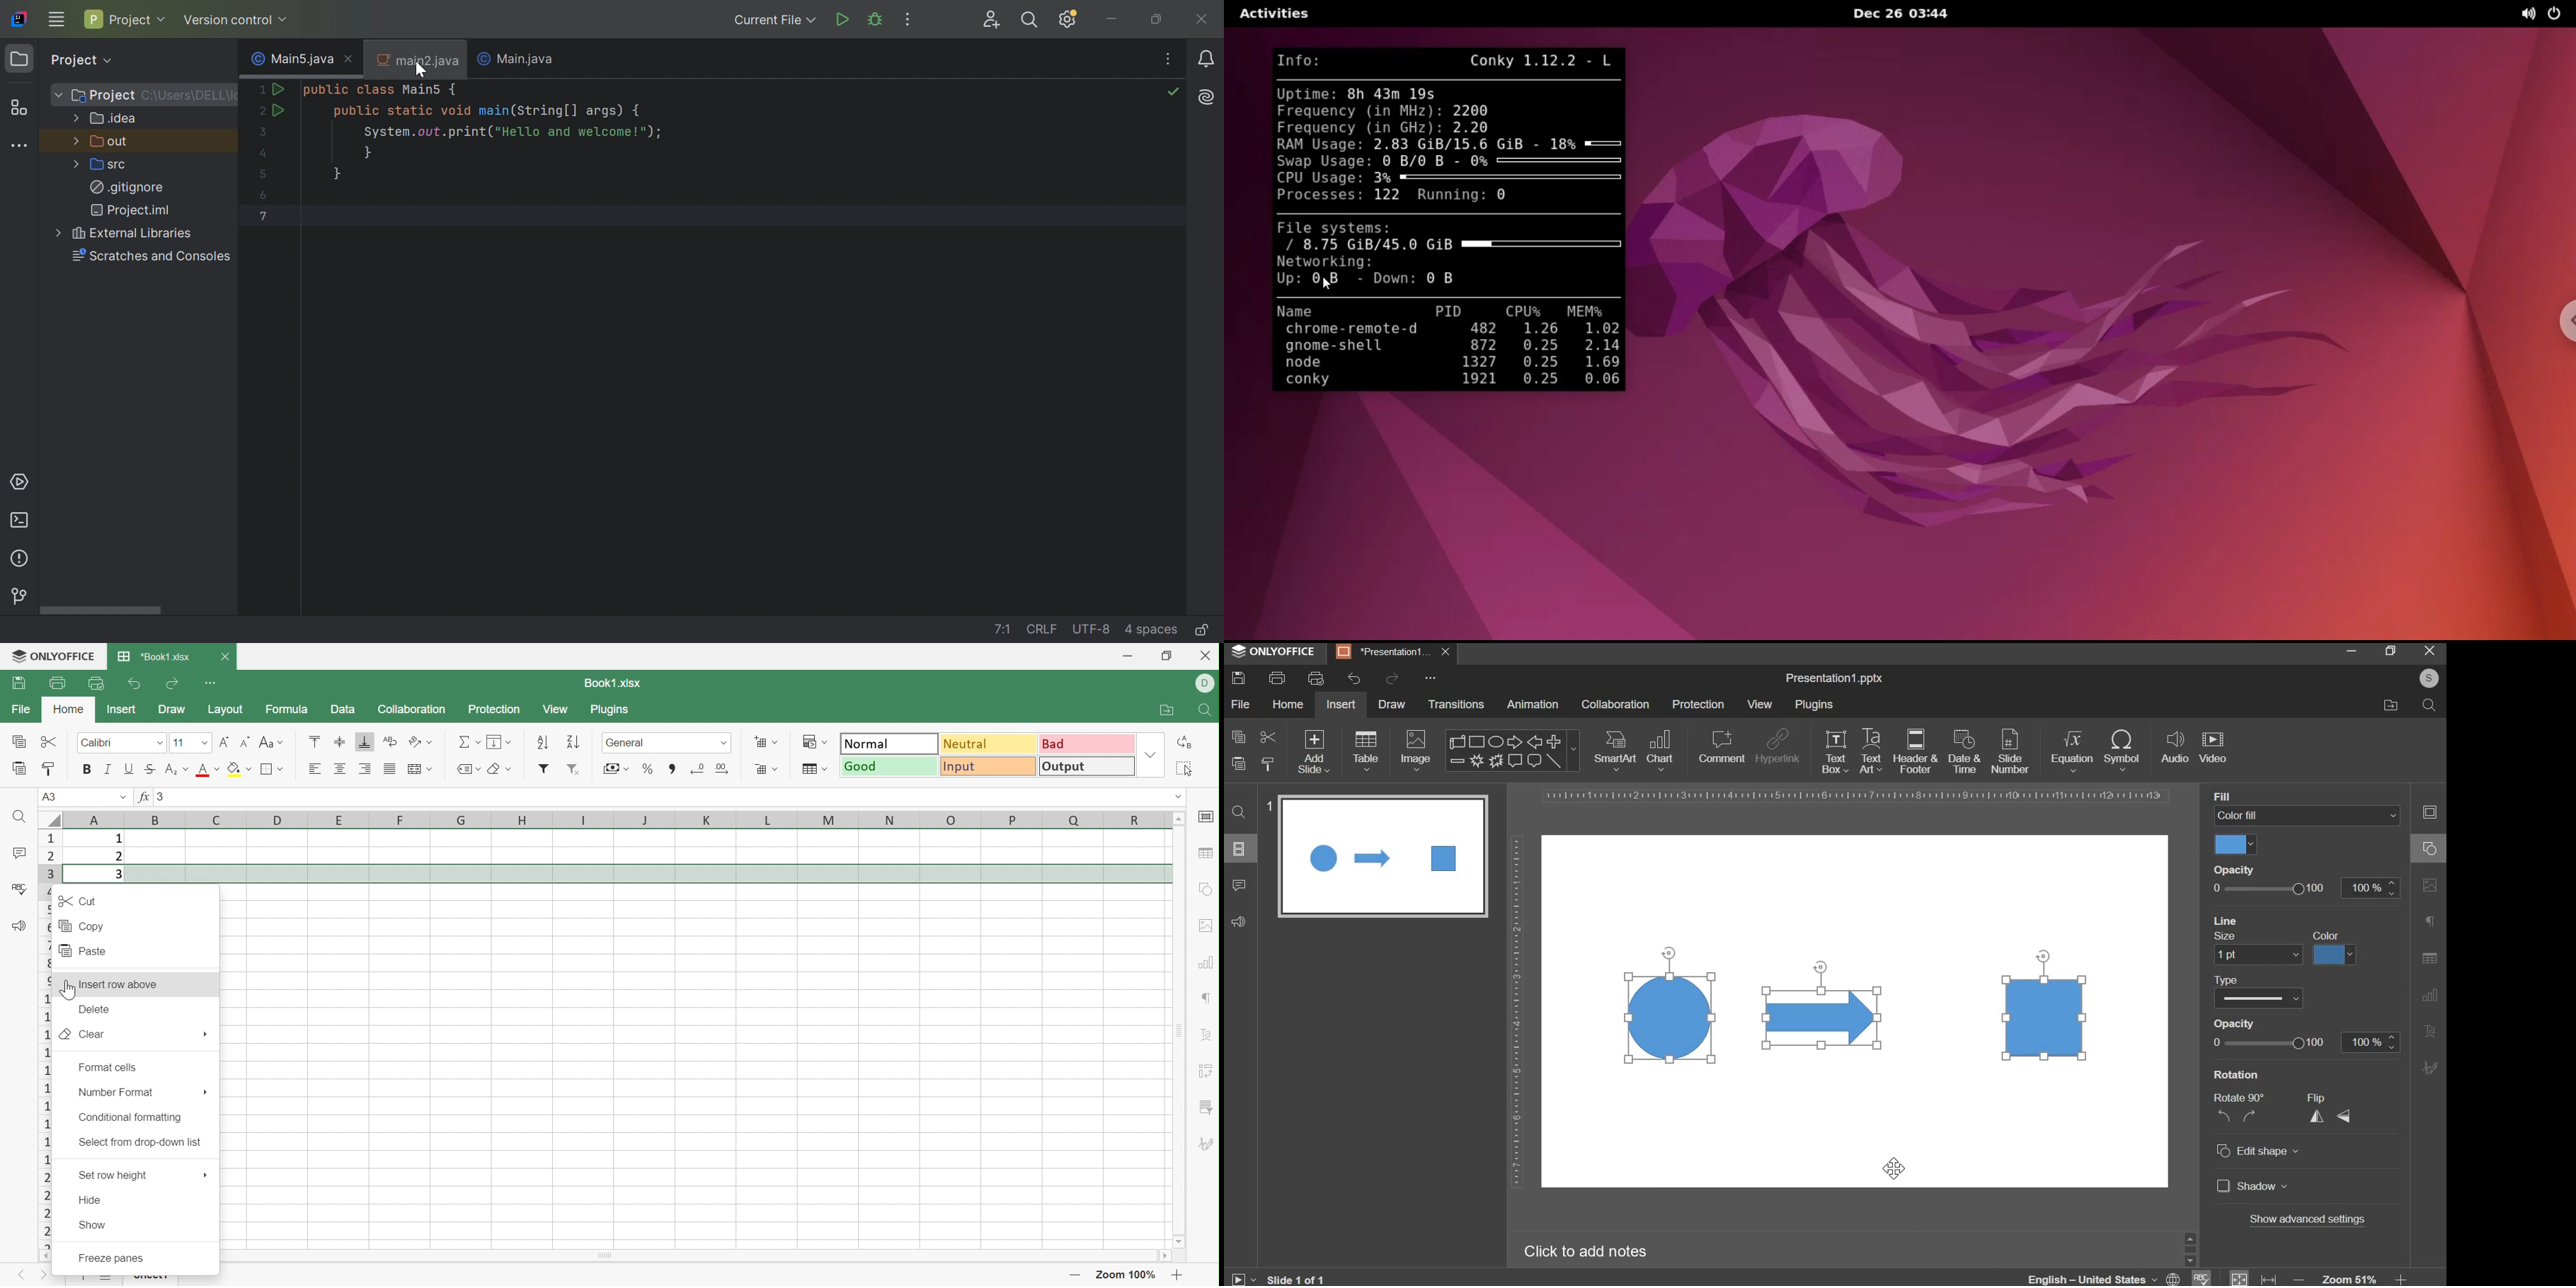 This screenshot has width=2576, height=1288. I want to click on Zoom in, so click(1181, 1275).